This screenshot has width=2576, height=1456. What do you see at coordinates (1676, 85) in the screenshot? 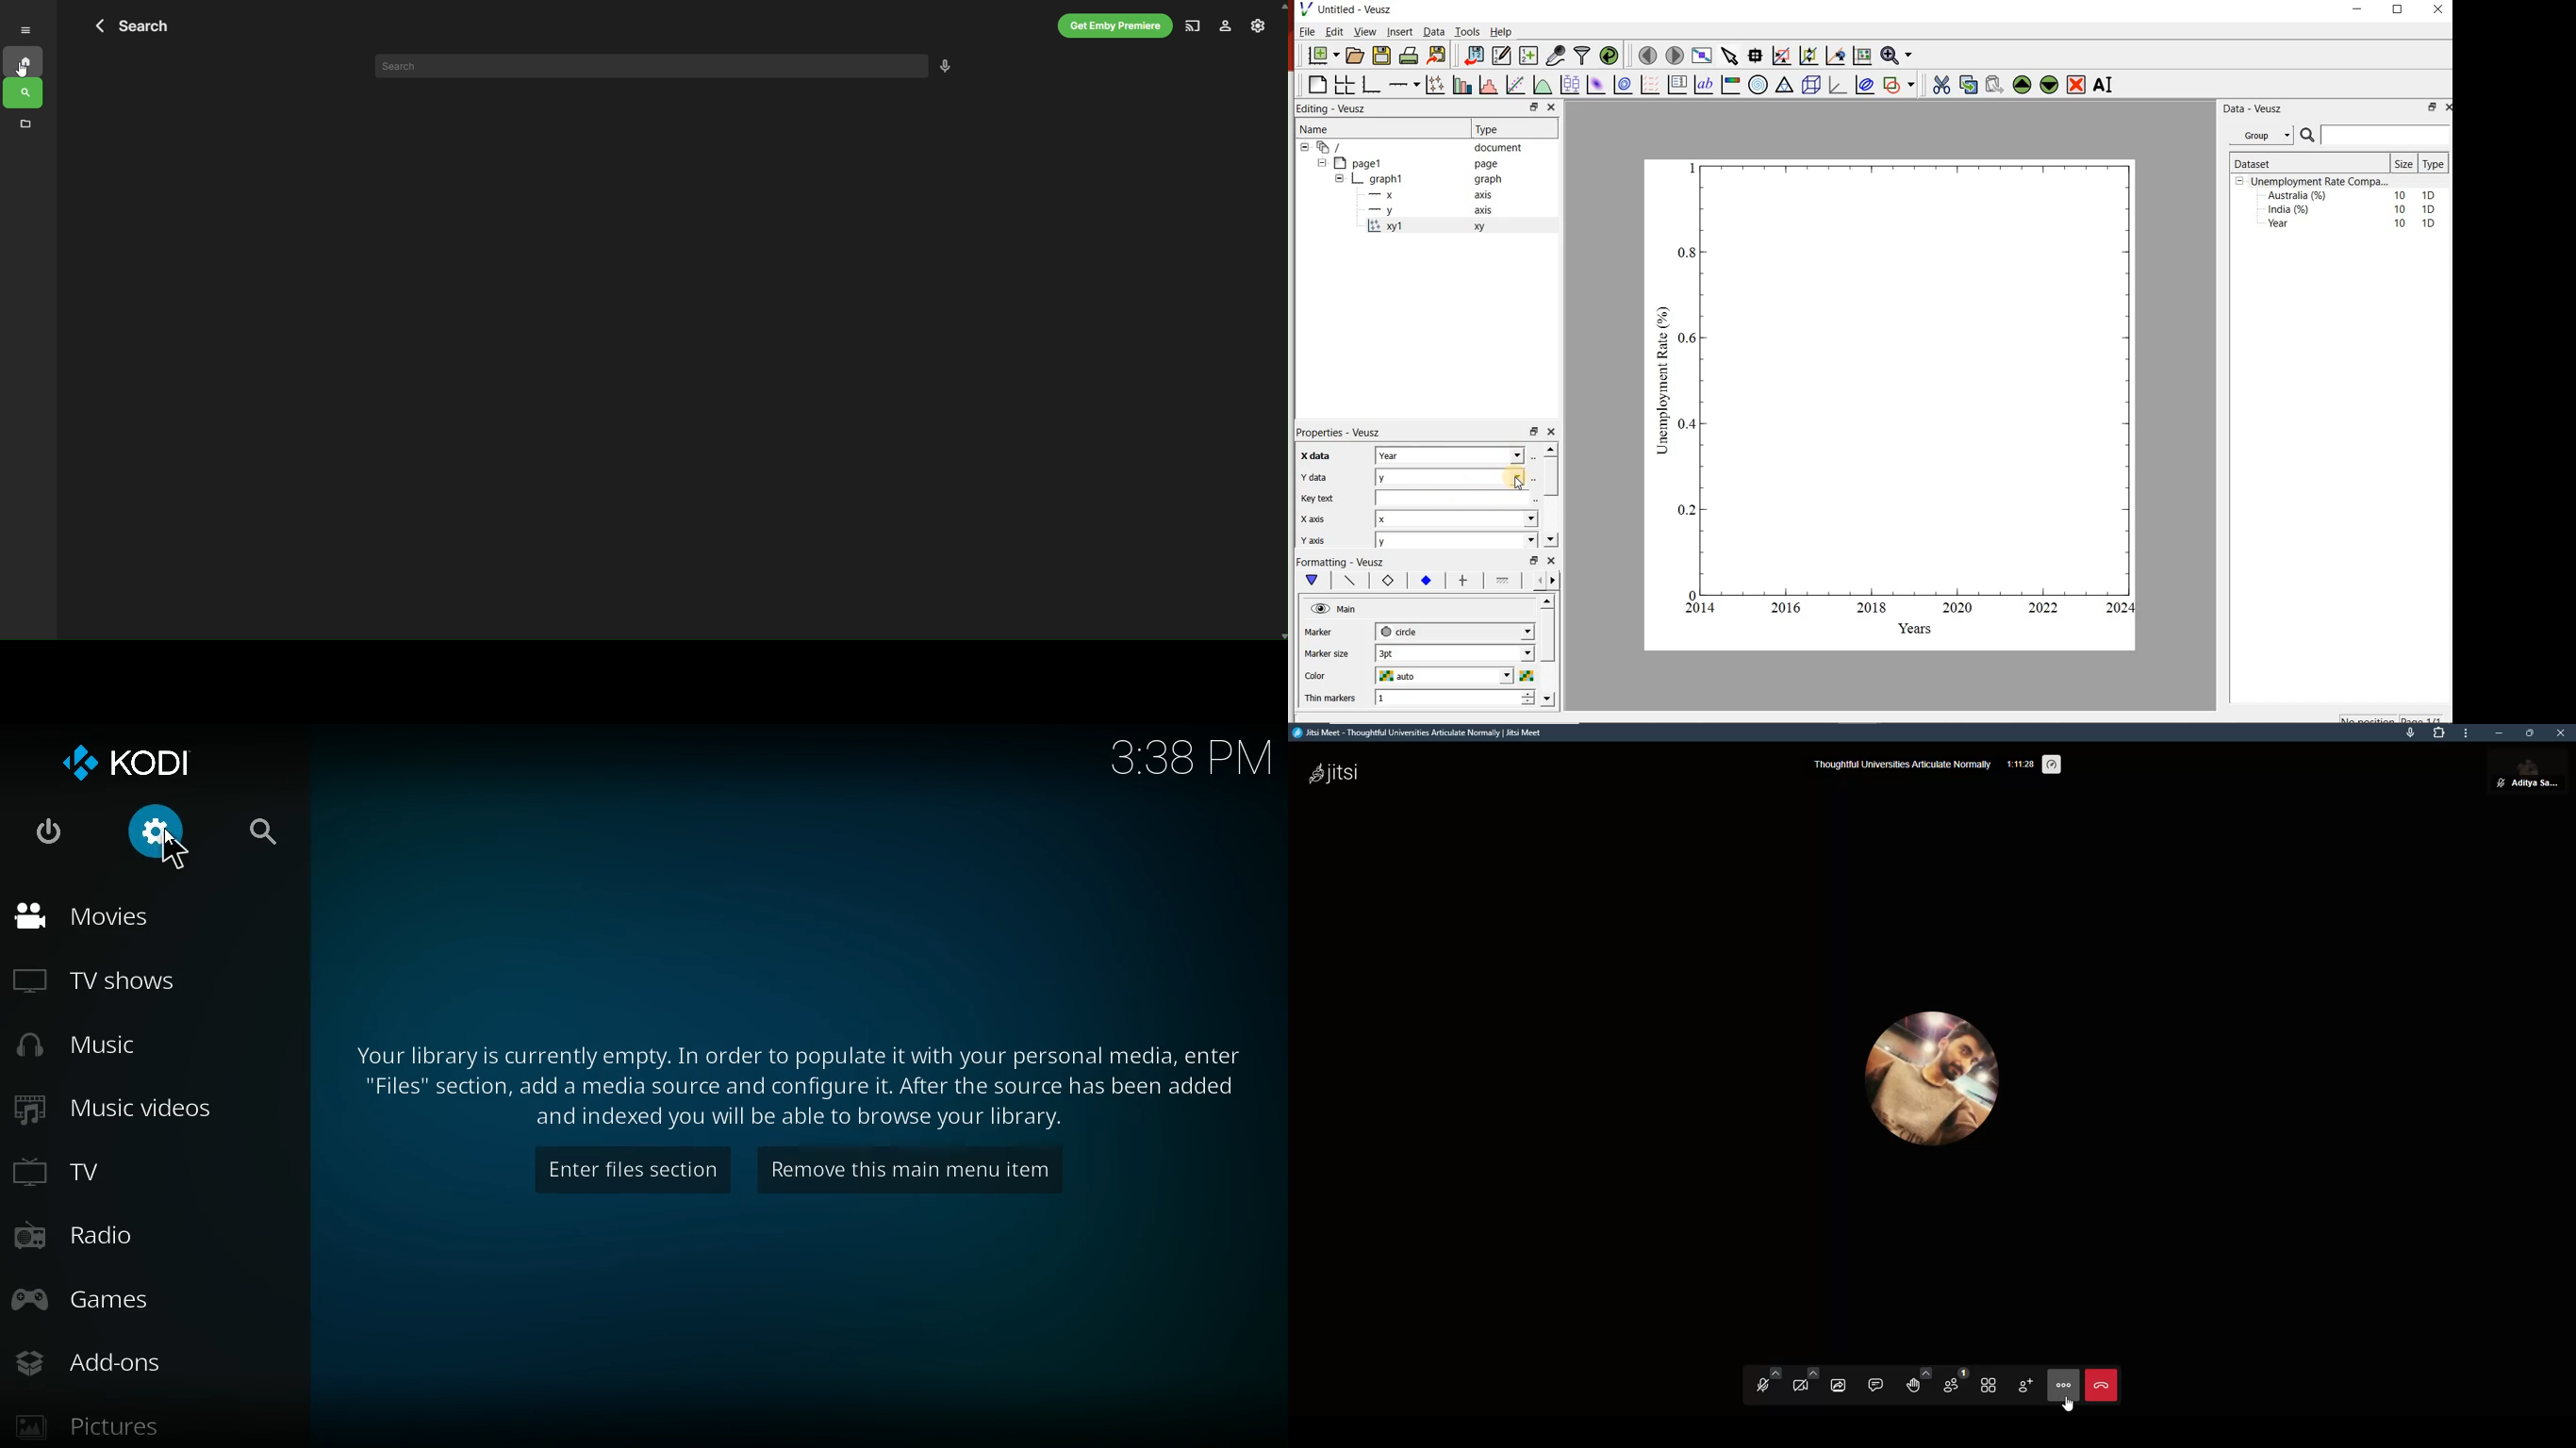
I see `plot key` at bounding box center [1676, 85].